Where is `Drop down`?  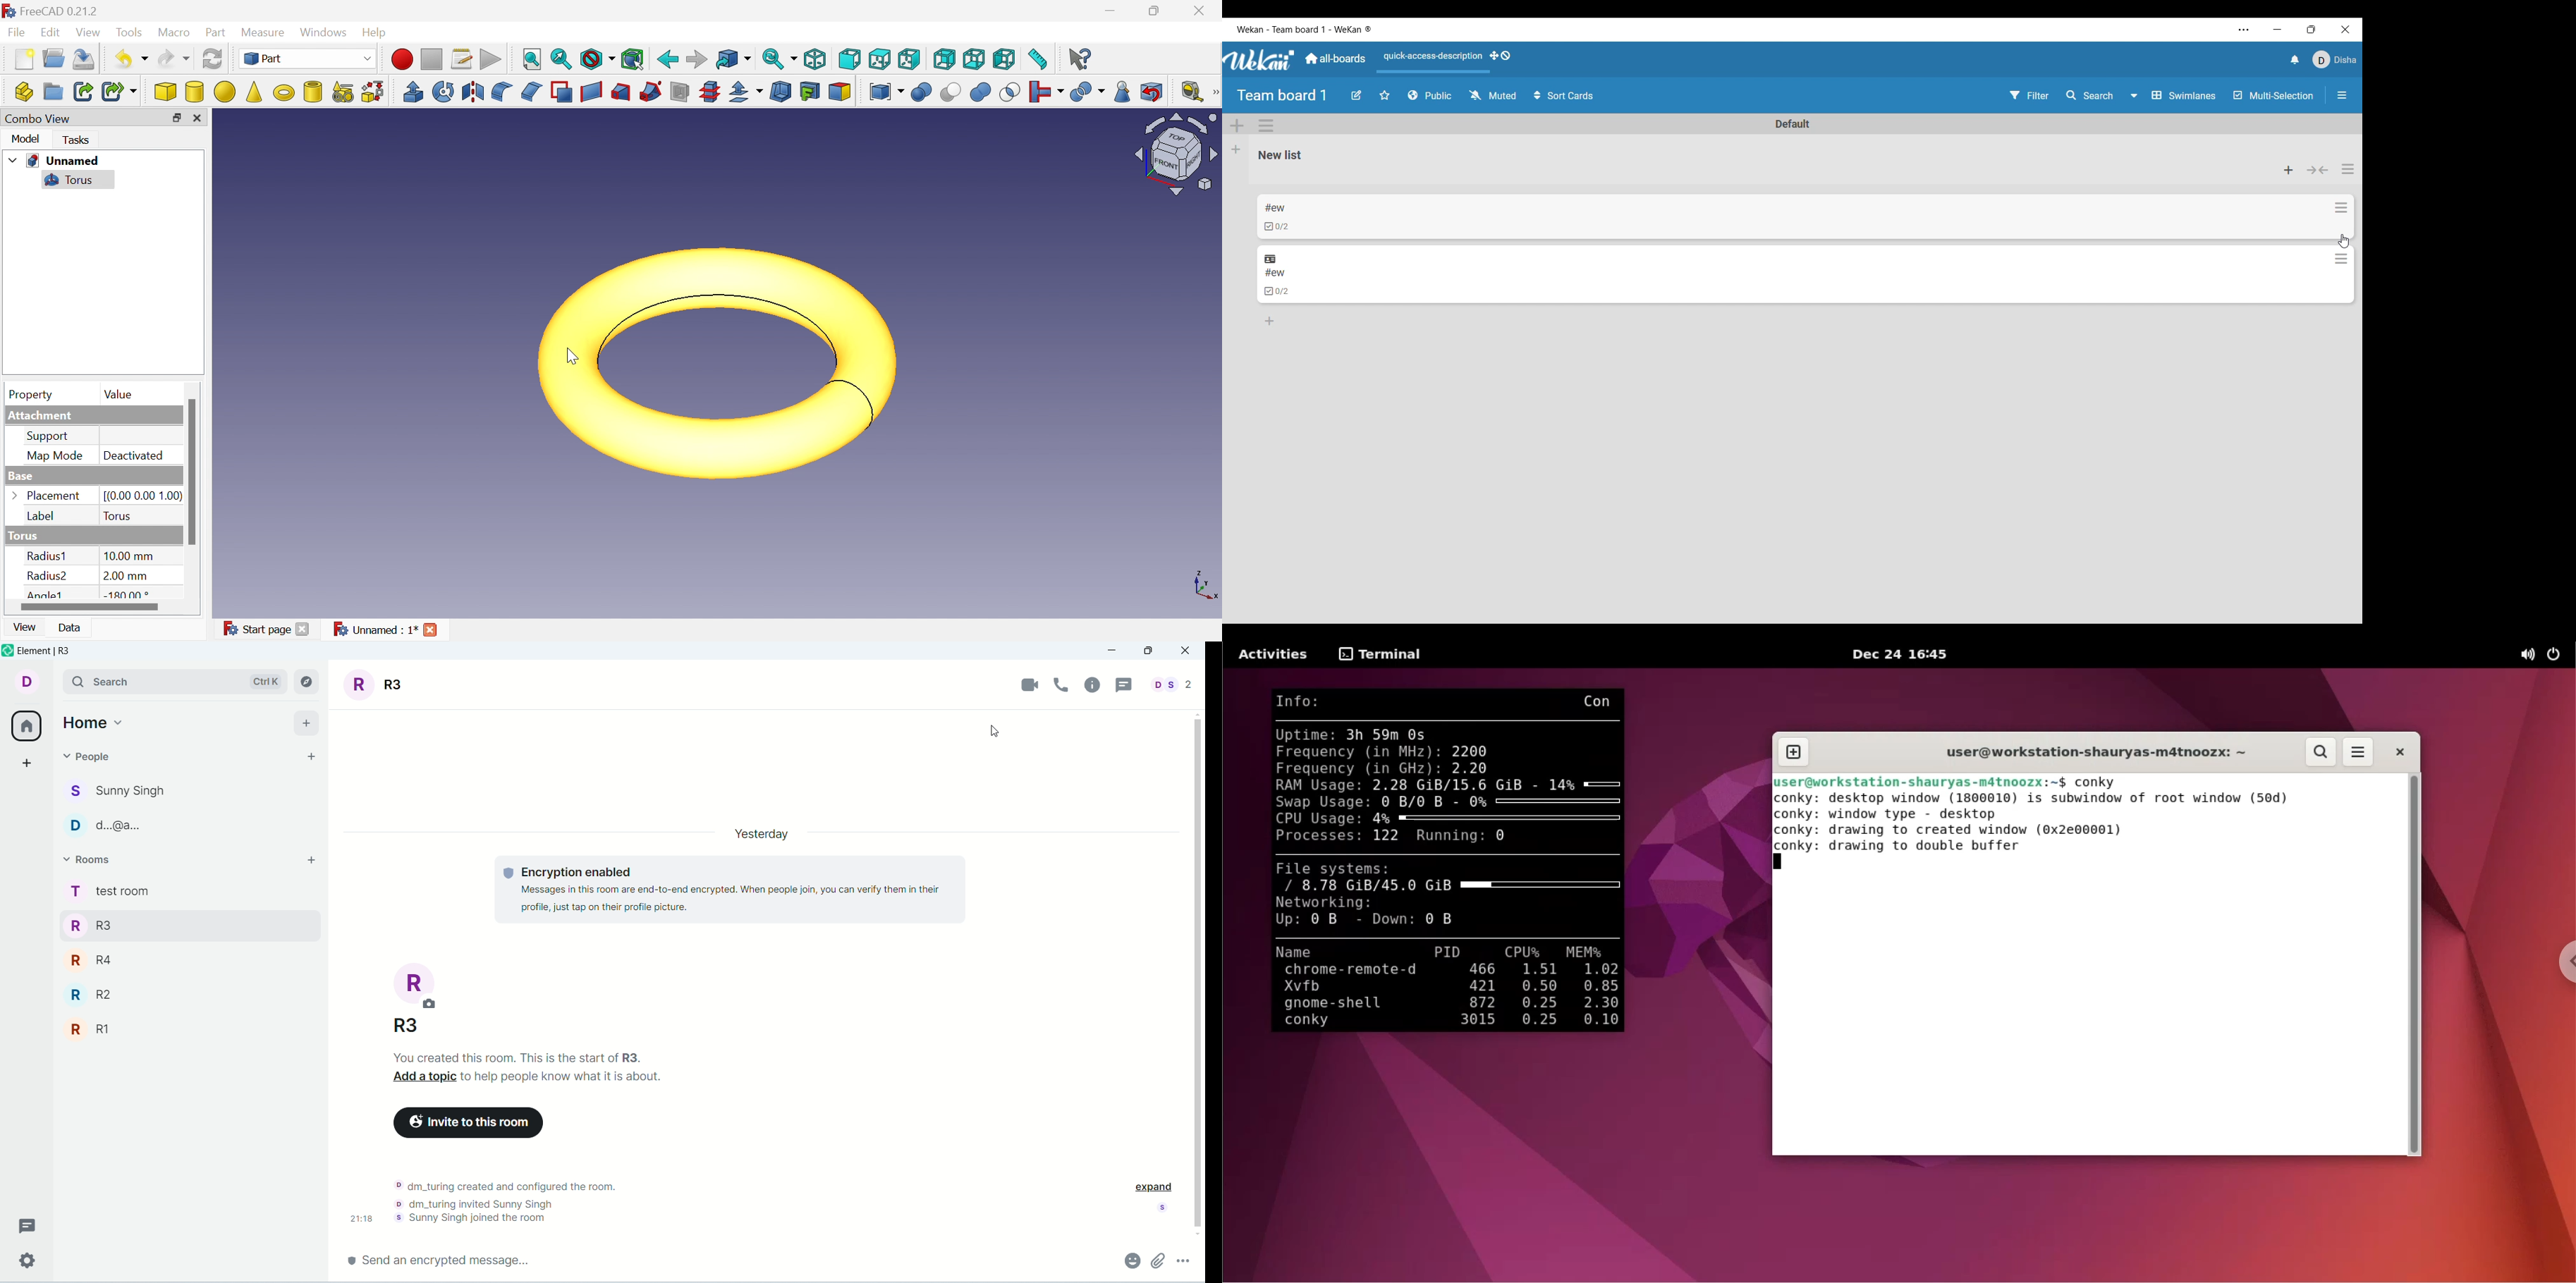
Drop down is located at coordinates (14, 160).